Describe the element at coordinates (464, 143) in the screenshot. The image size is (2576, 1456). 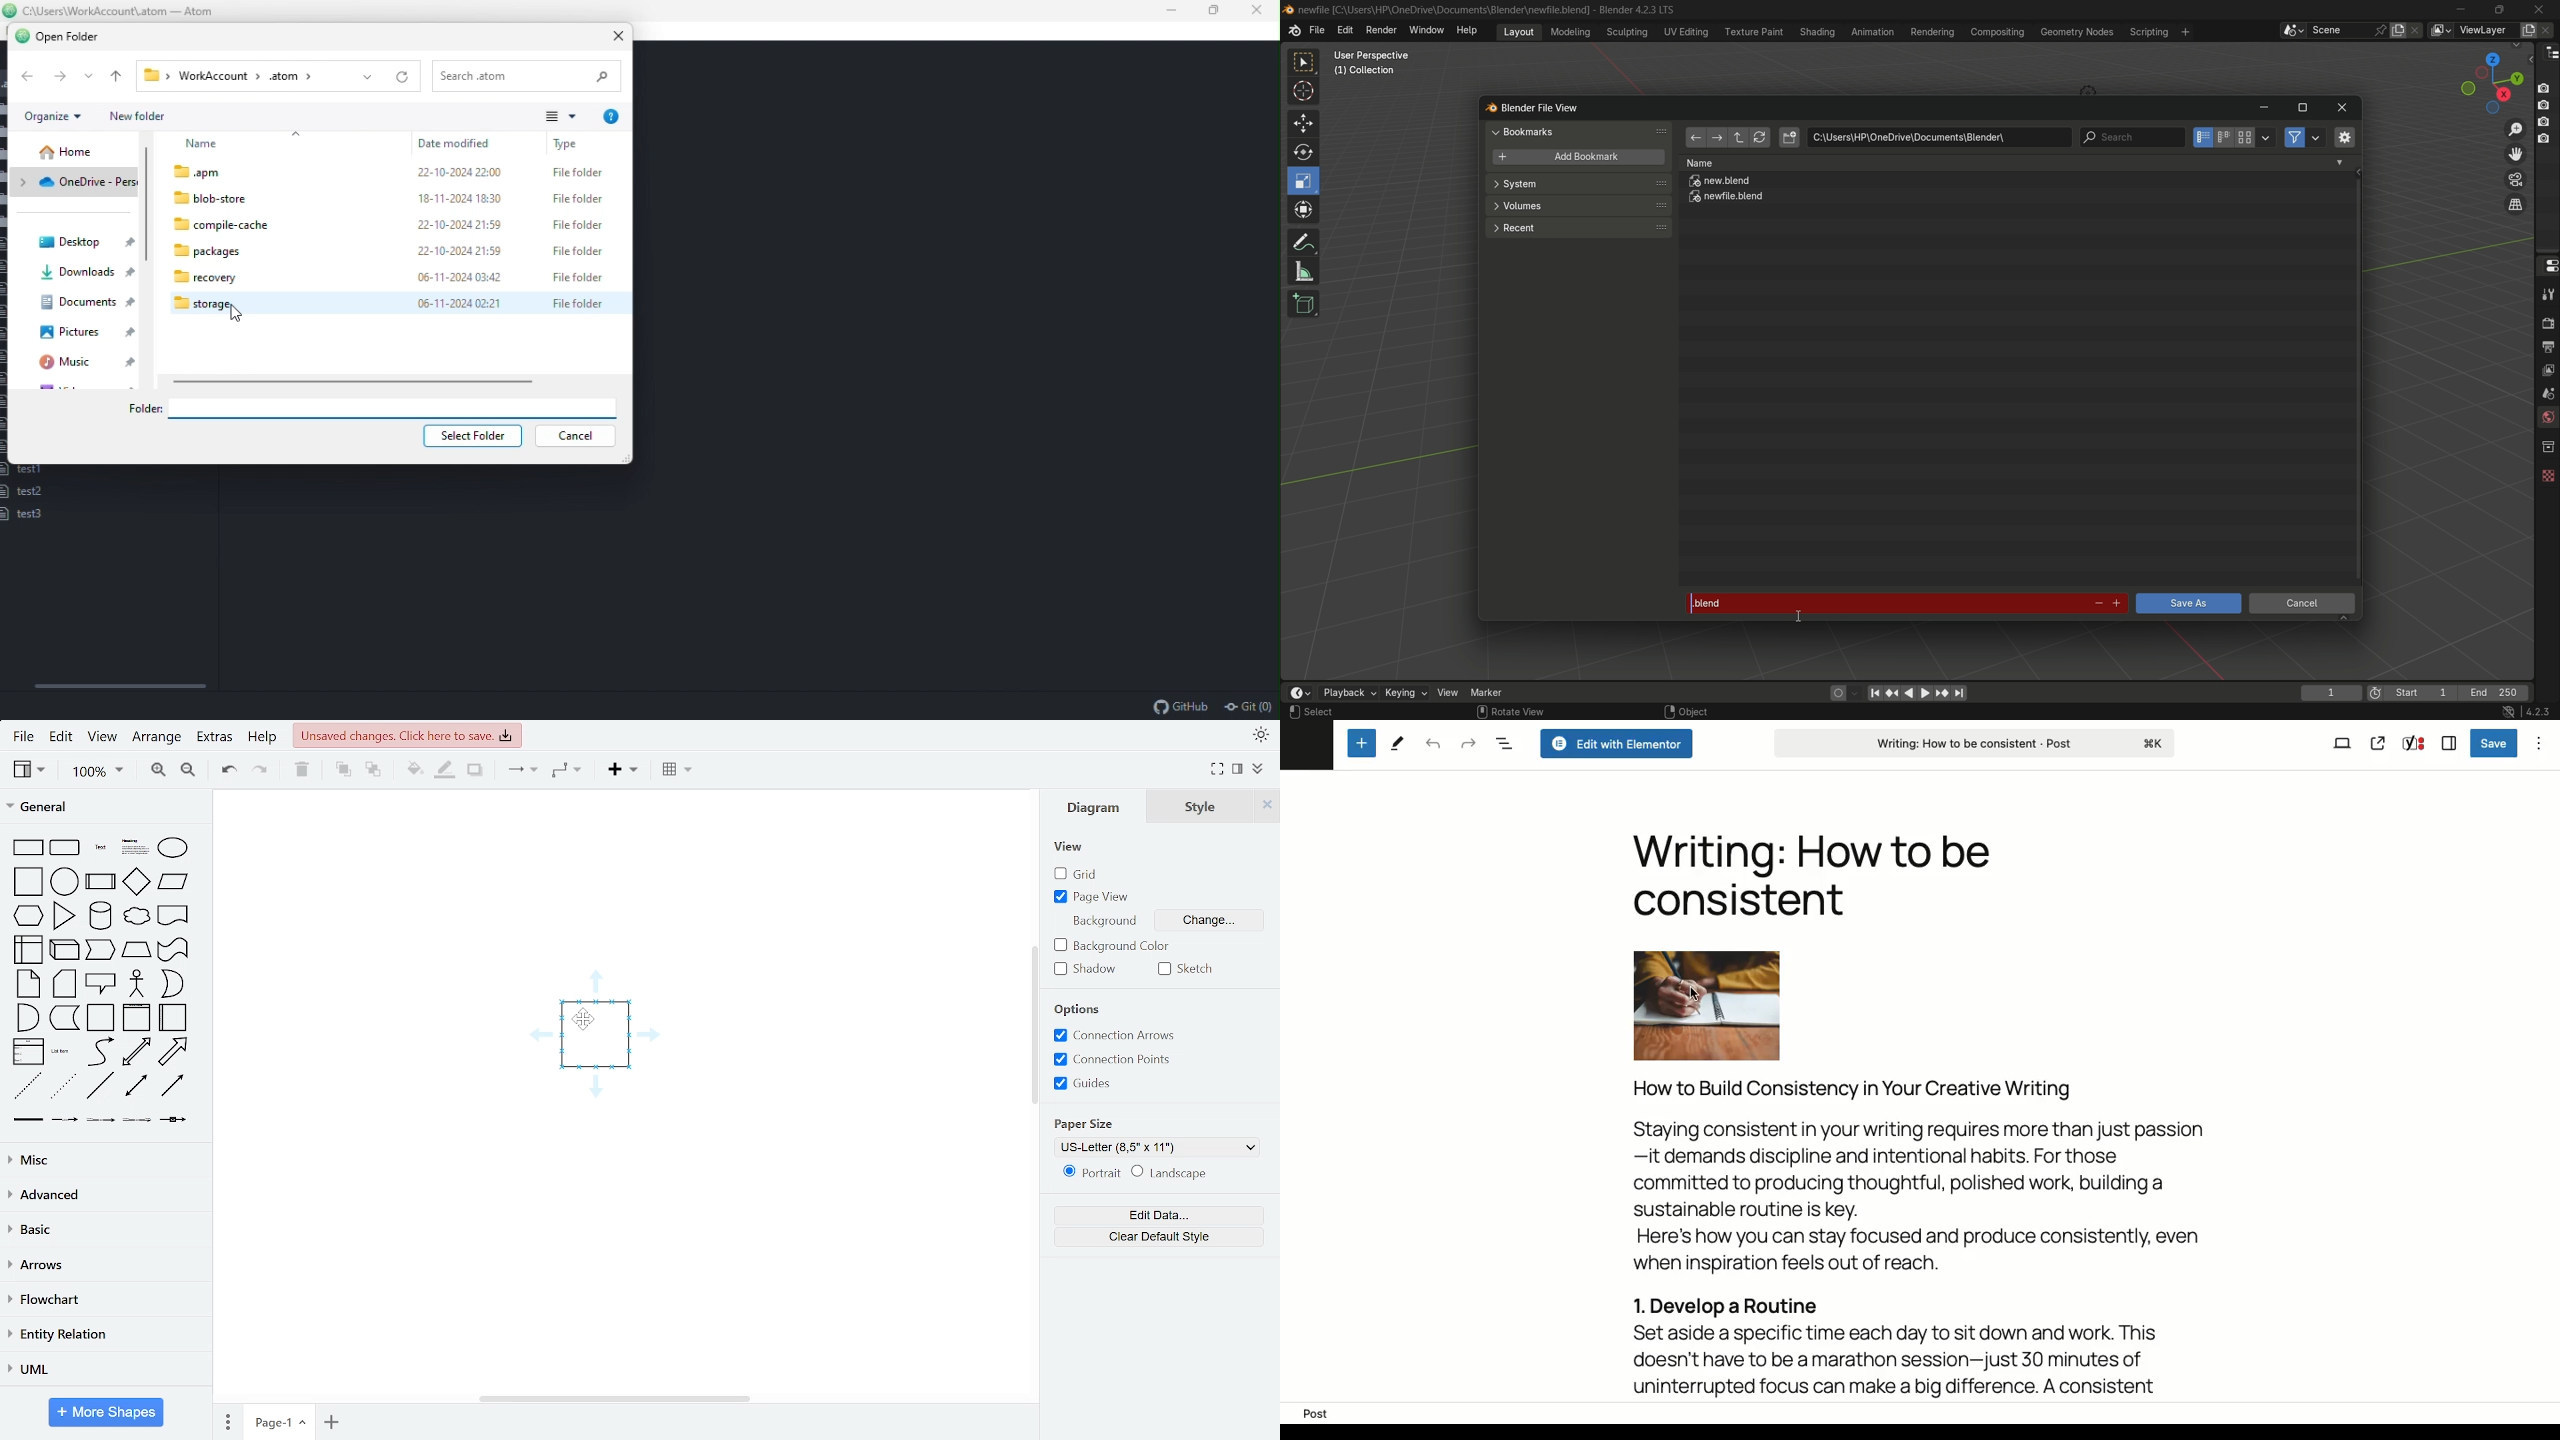
I see `Date modified` at that location.